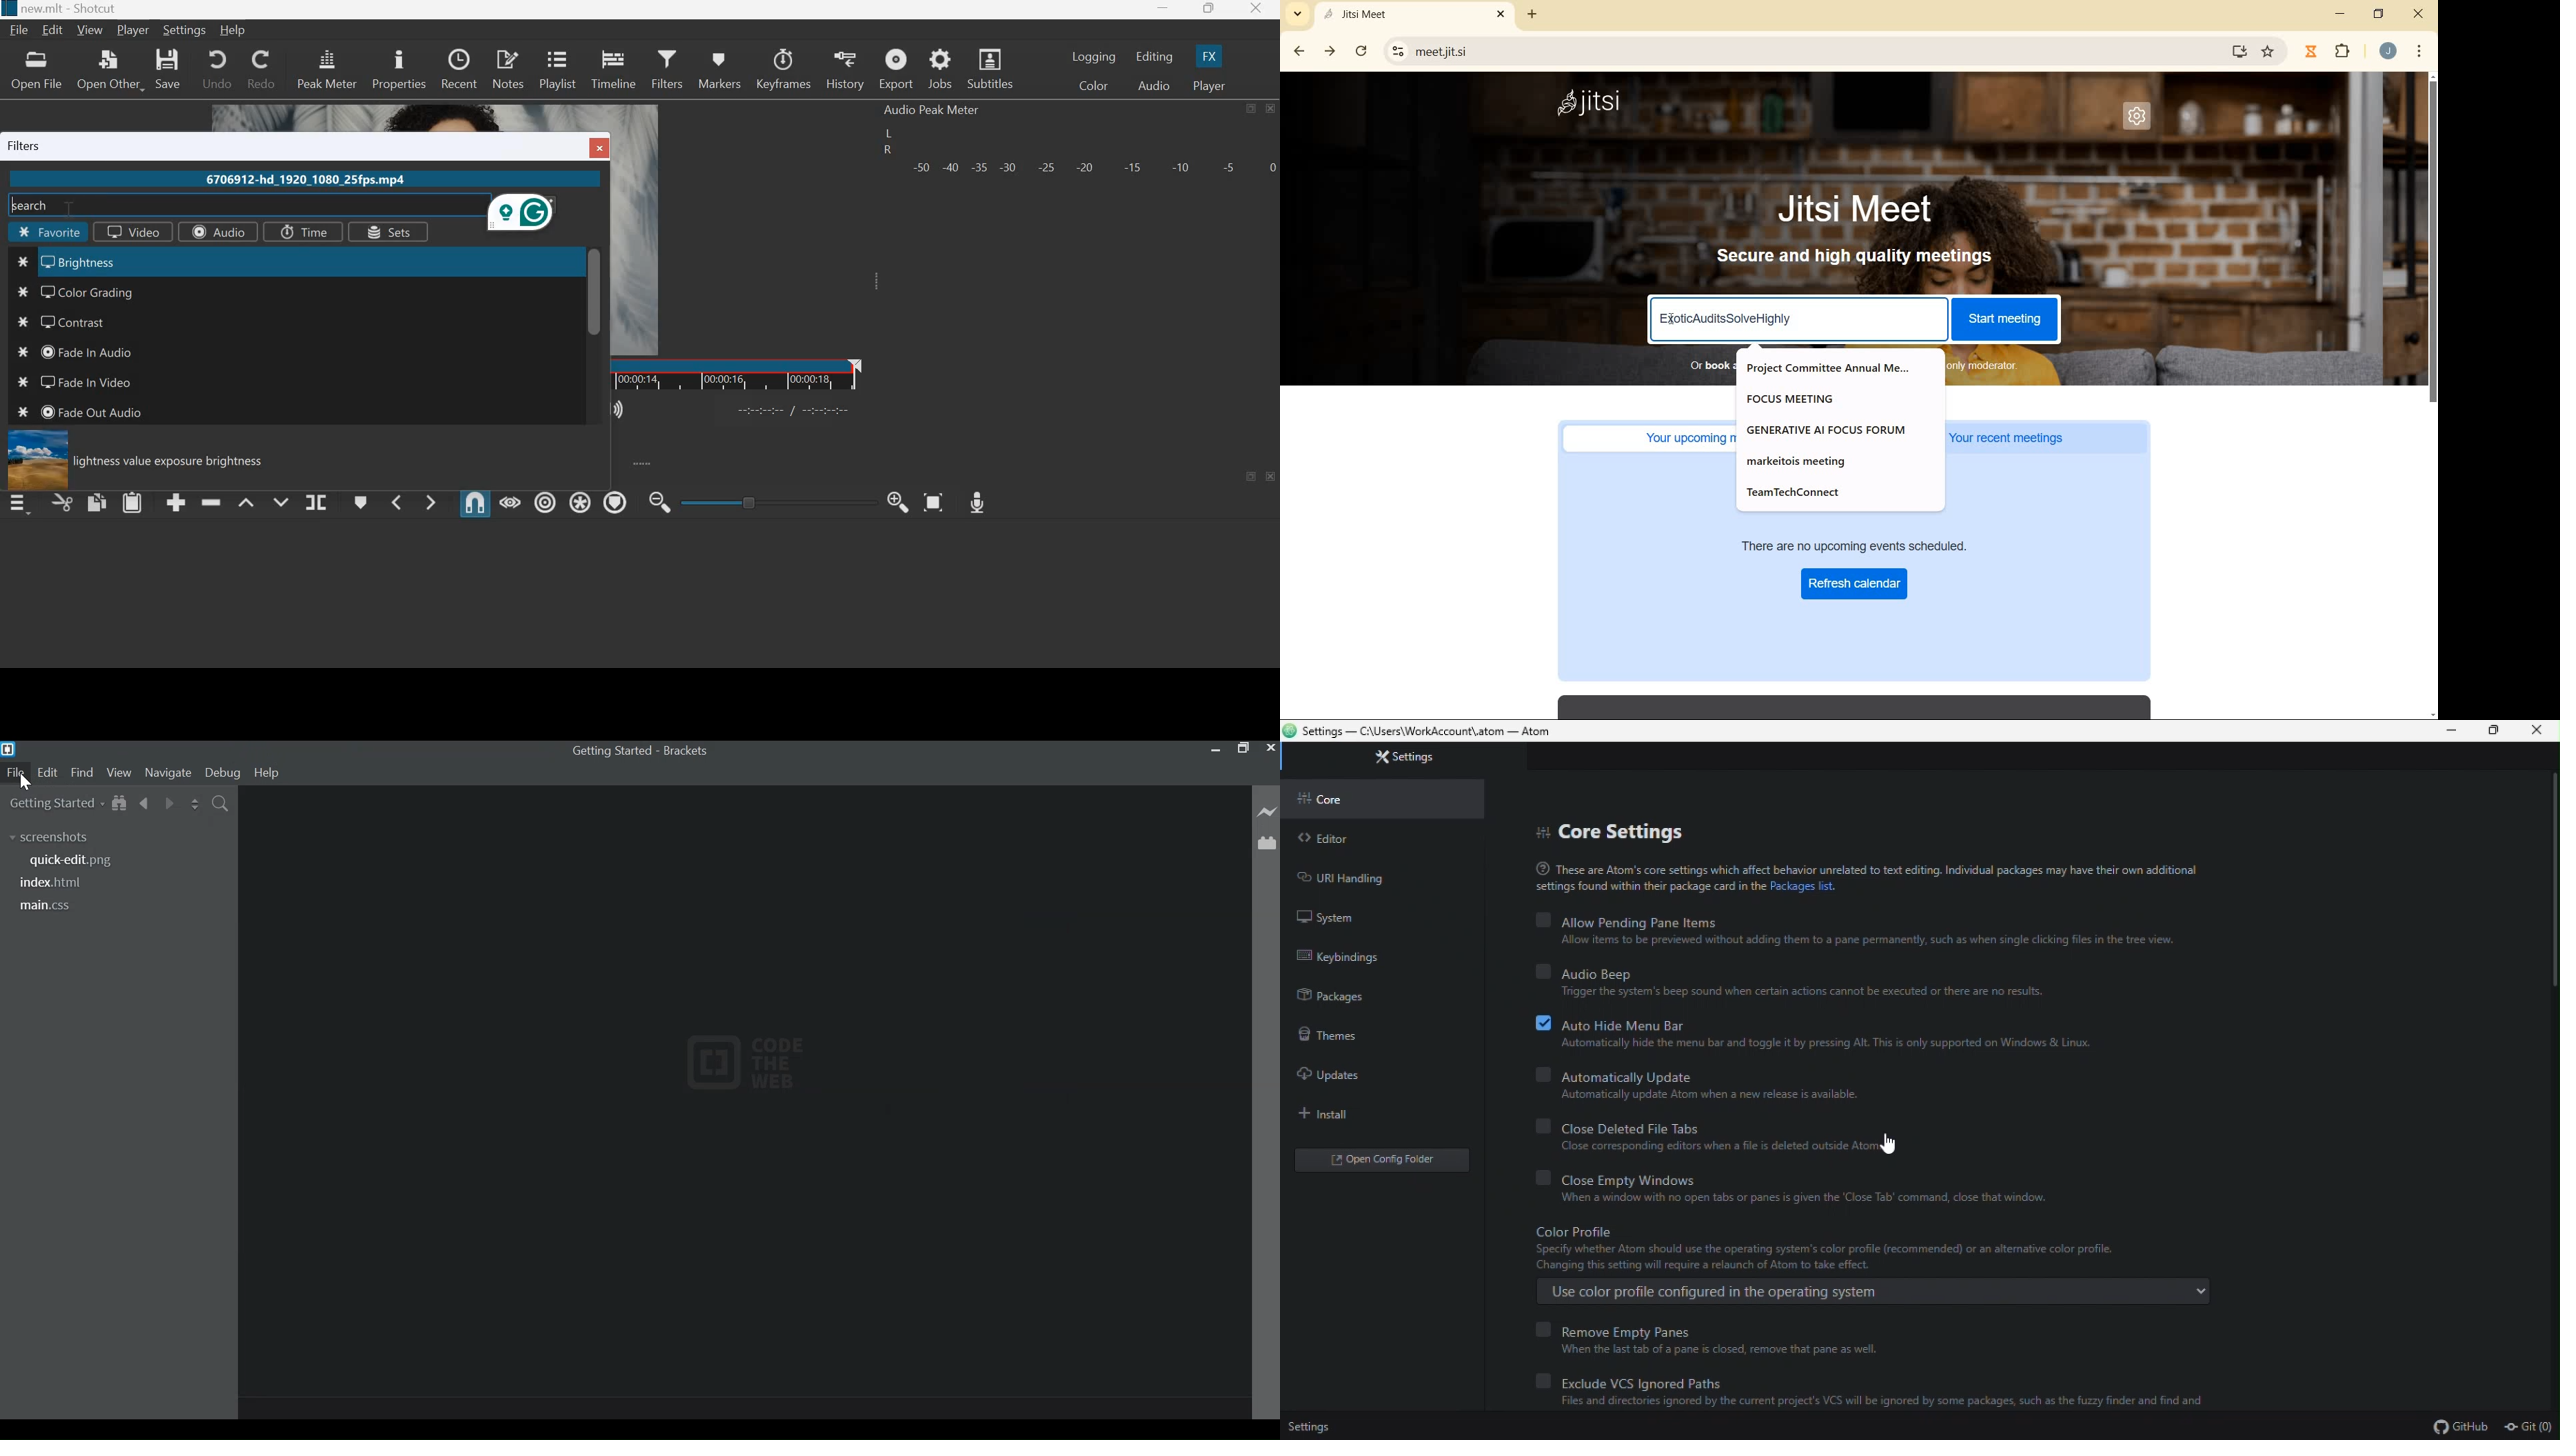 This screenshot has height=1456, width=2576. Describe the element at coordinates (2311, 52) in the screenshot. I see `Jibble` at that location.